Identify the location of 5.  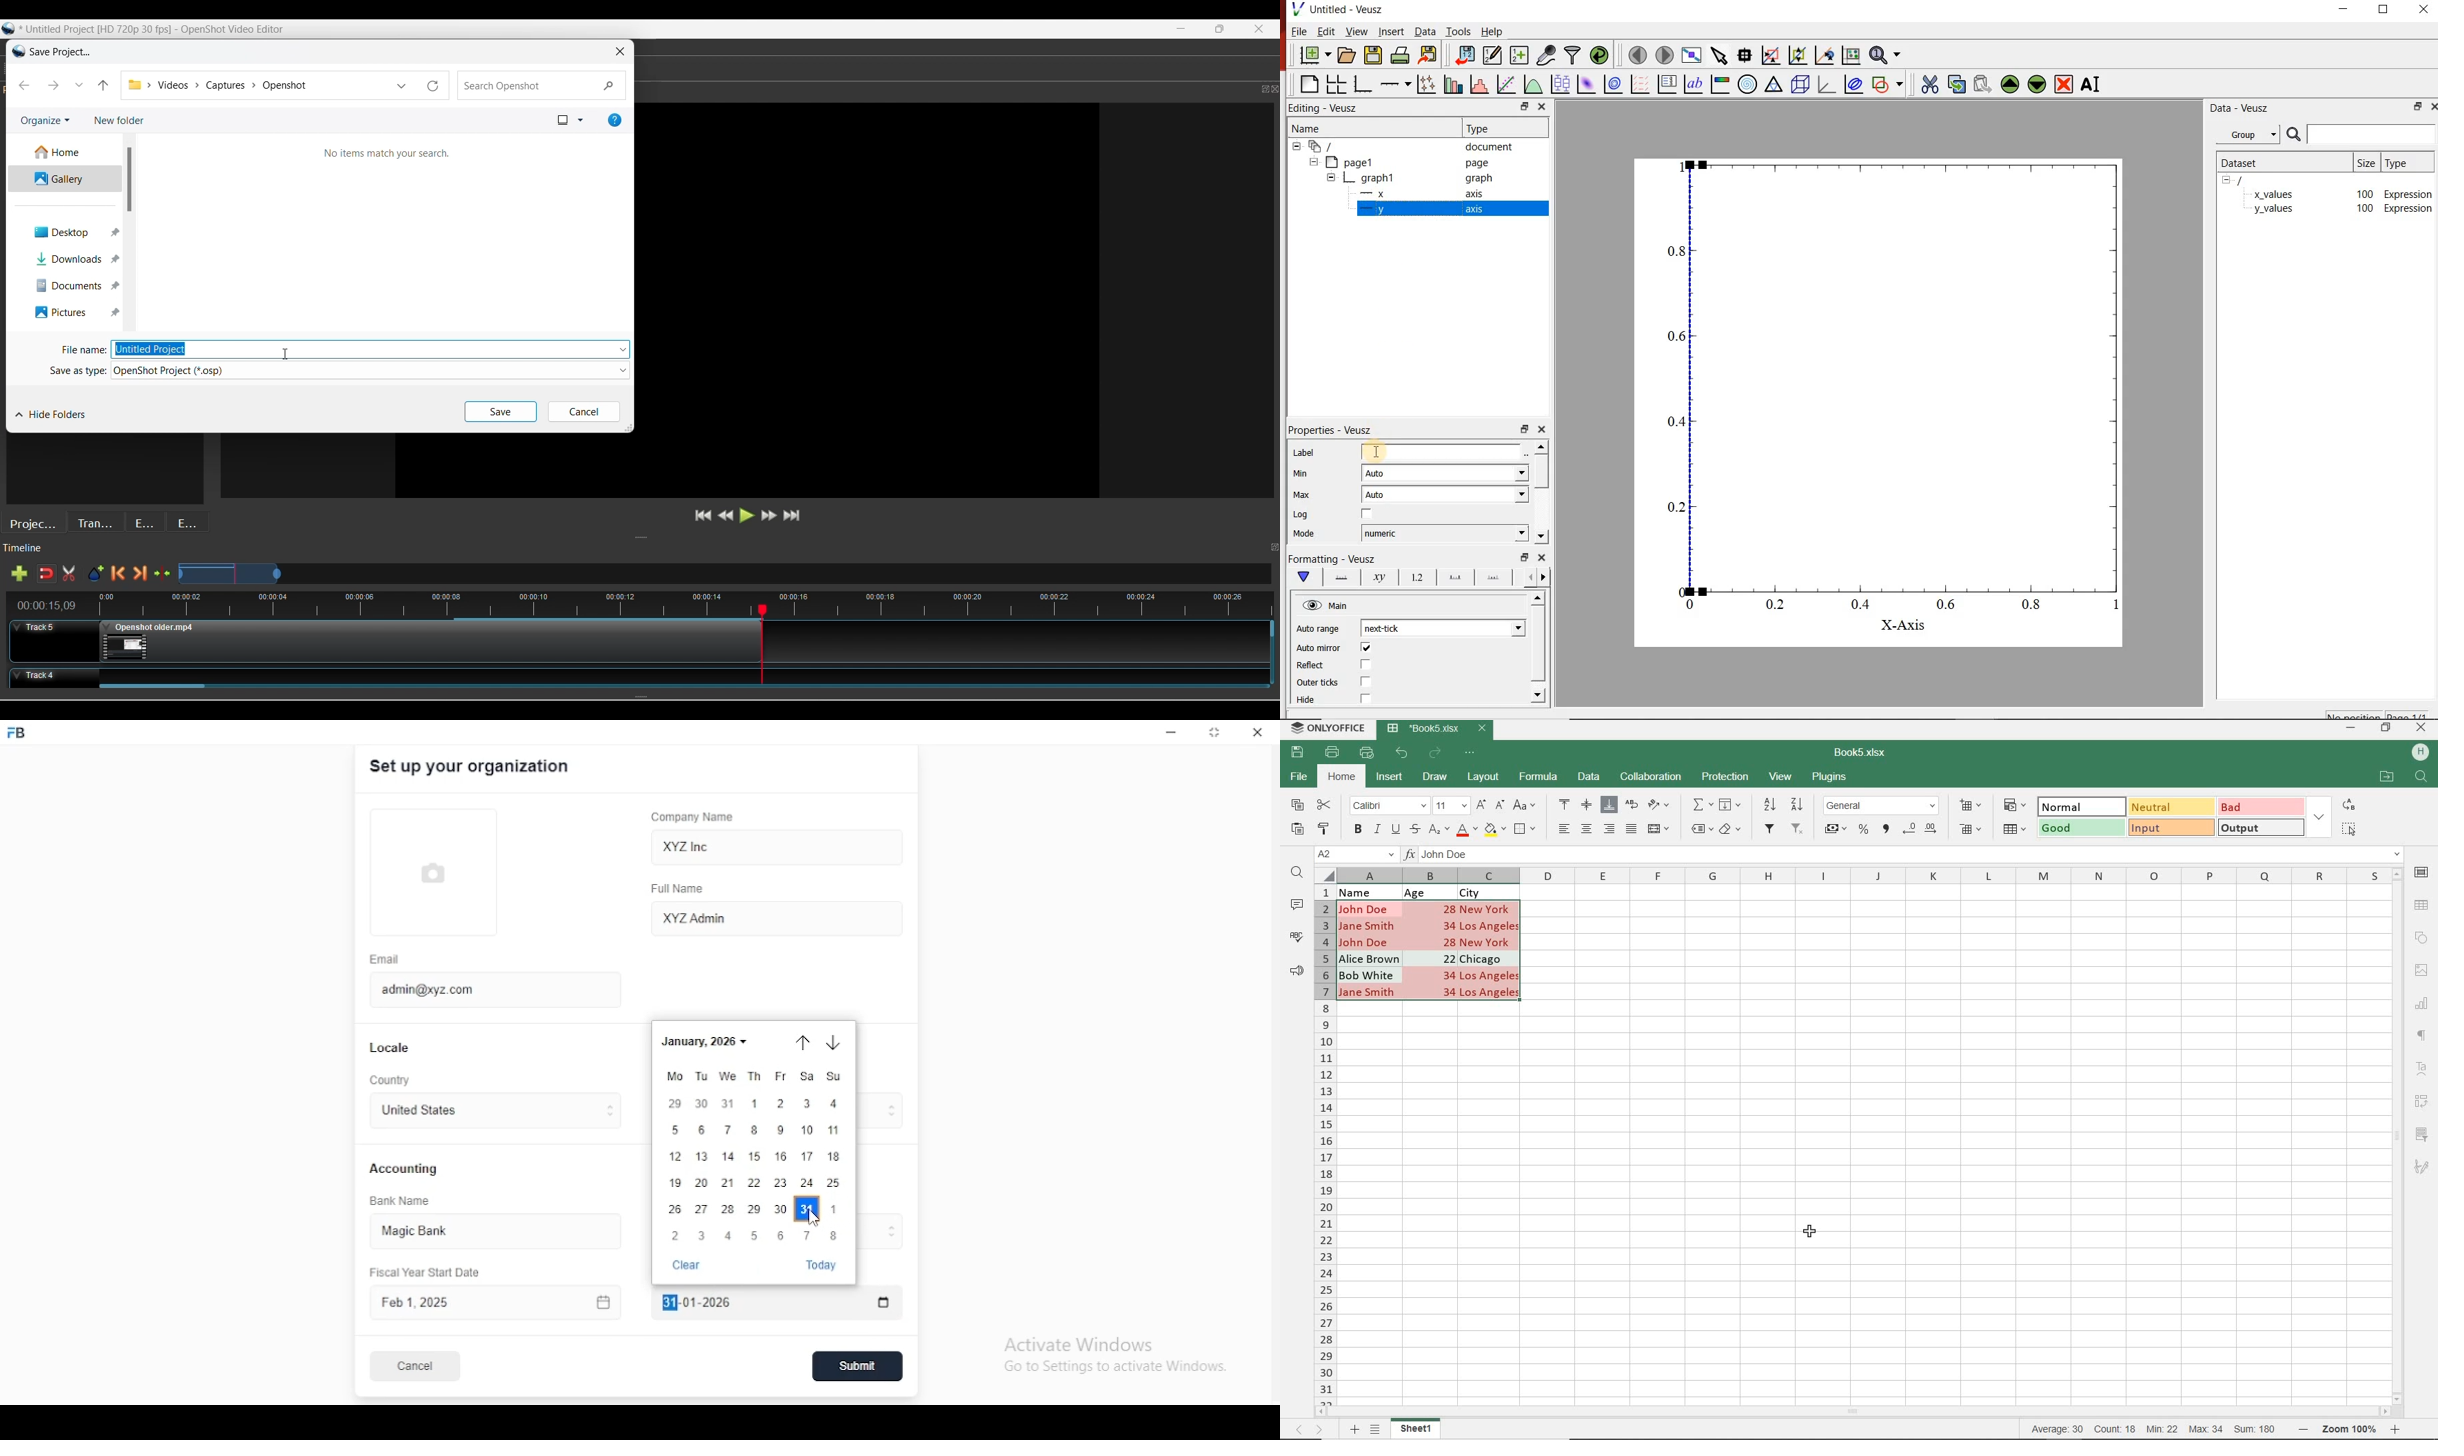
(673, 1130).